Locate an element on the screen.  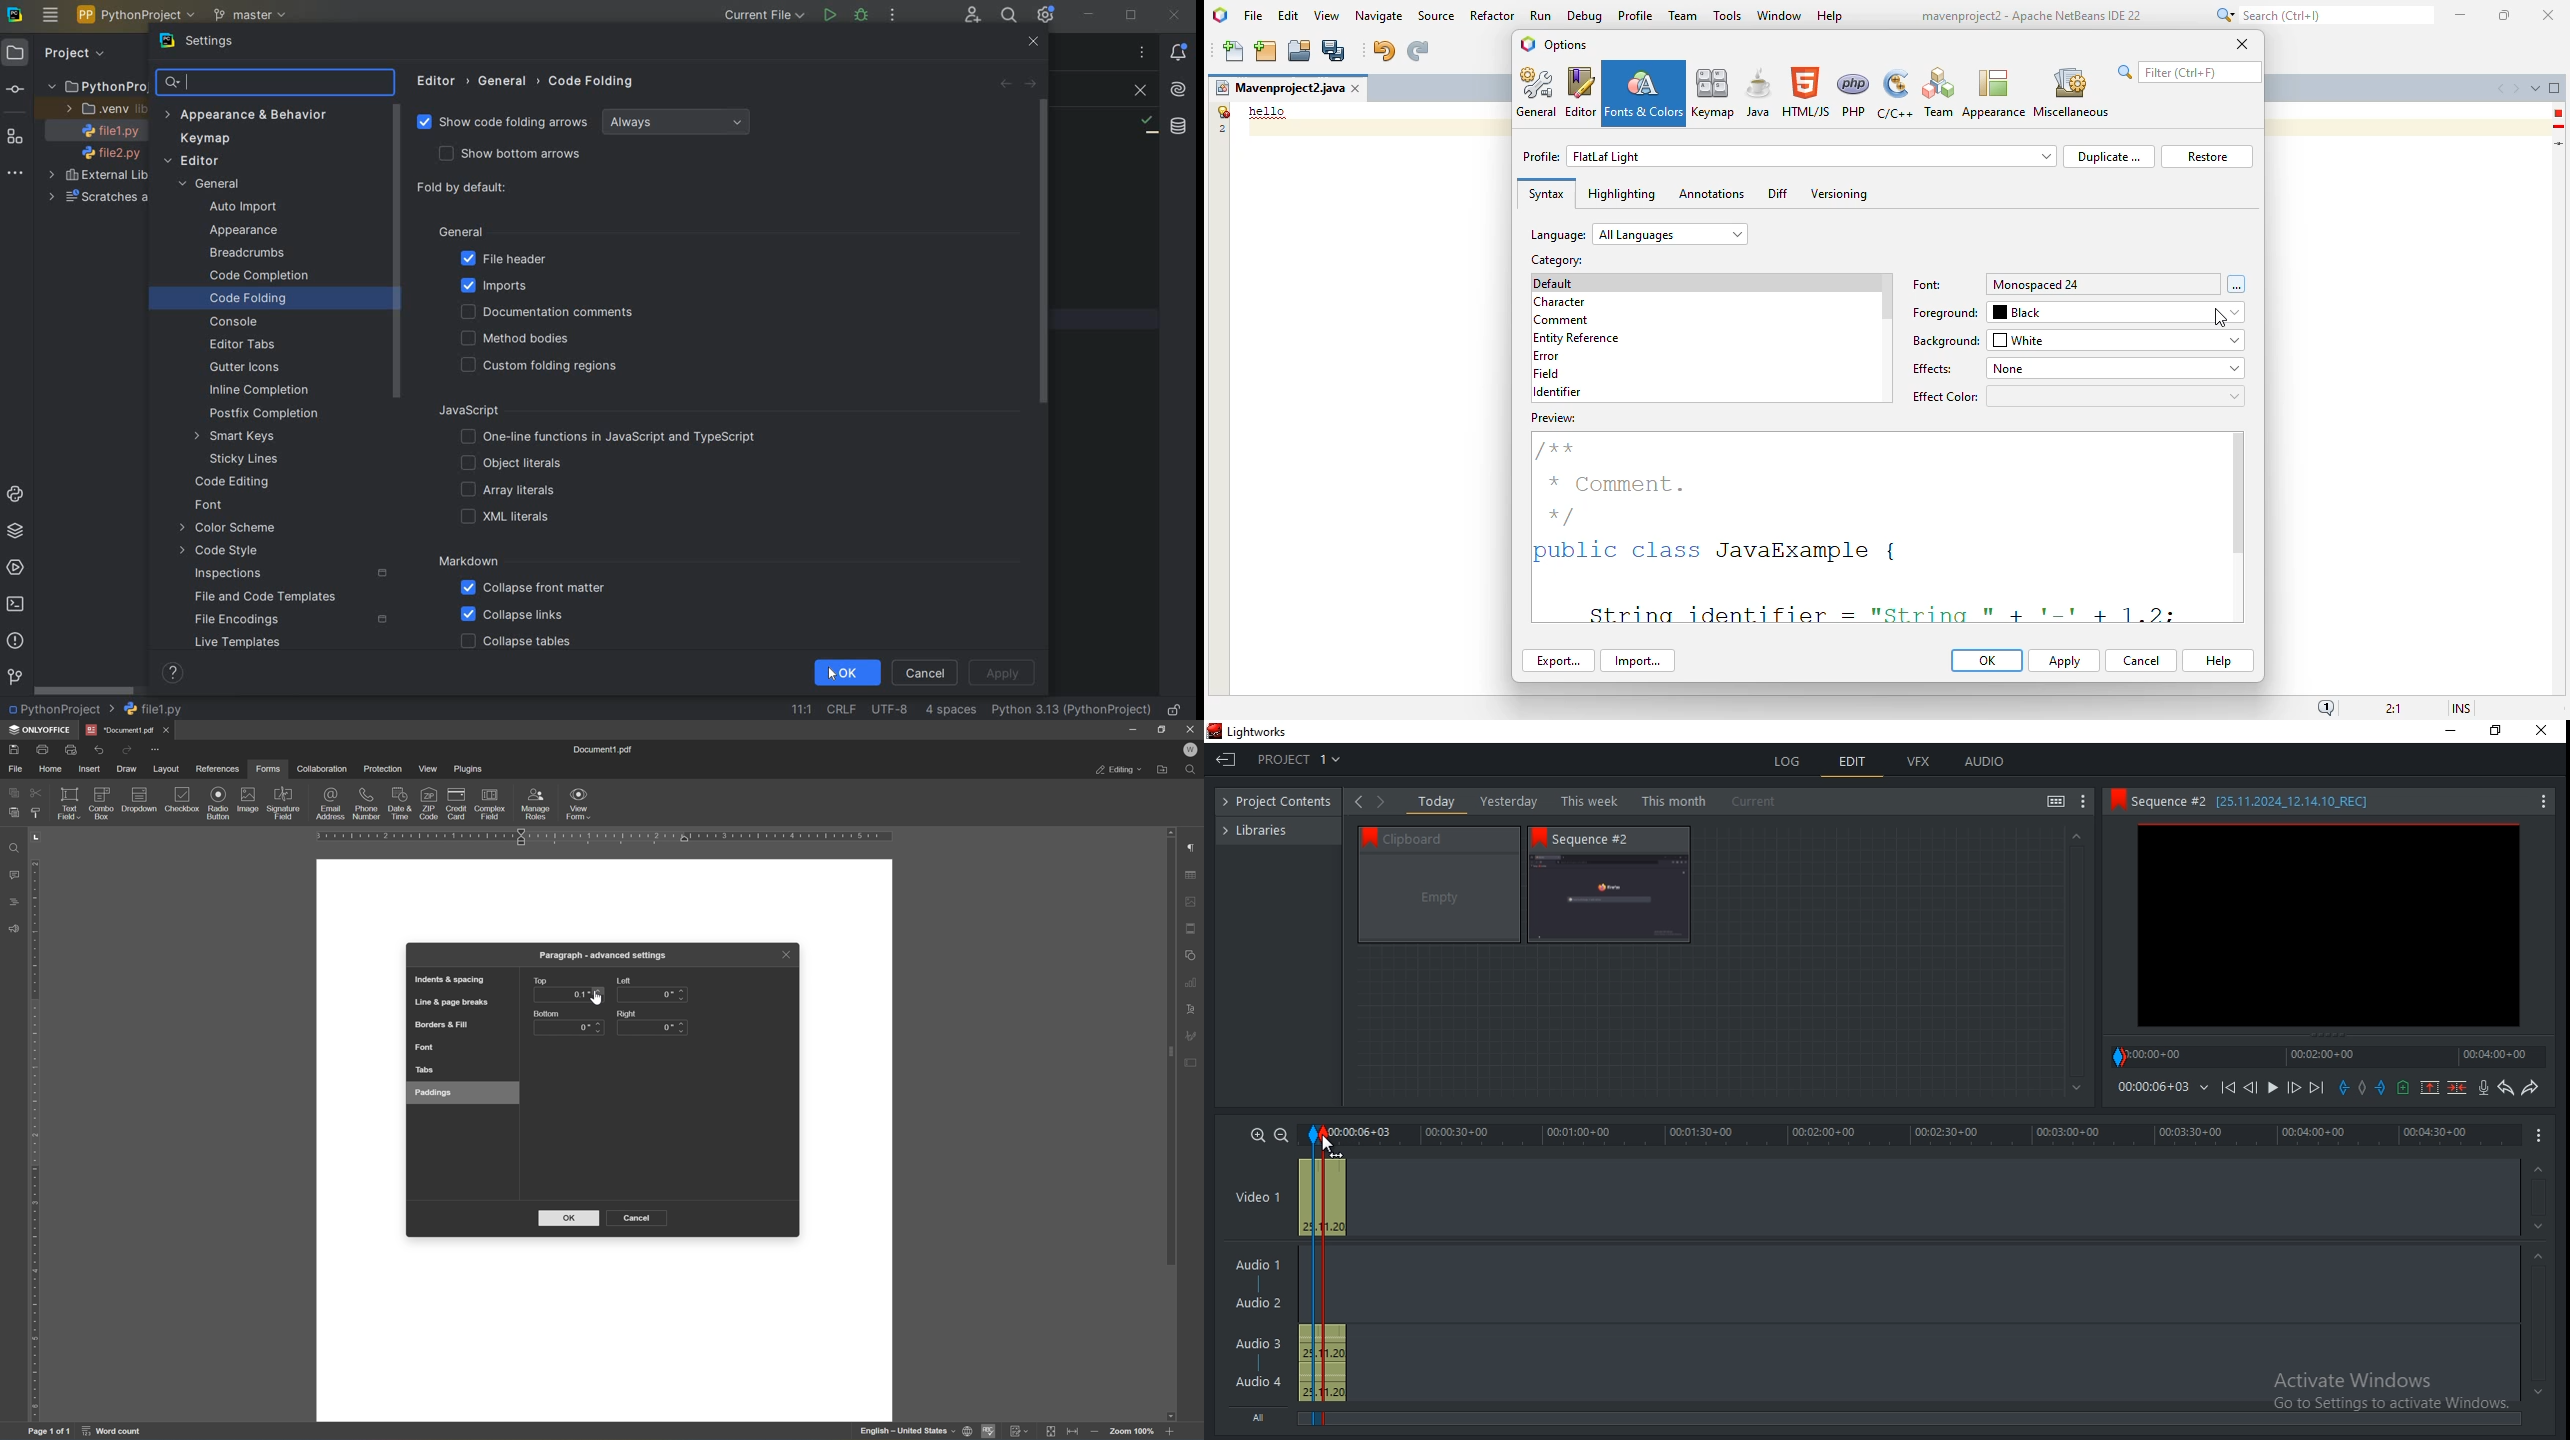
home is located at coordinates (52, 769).